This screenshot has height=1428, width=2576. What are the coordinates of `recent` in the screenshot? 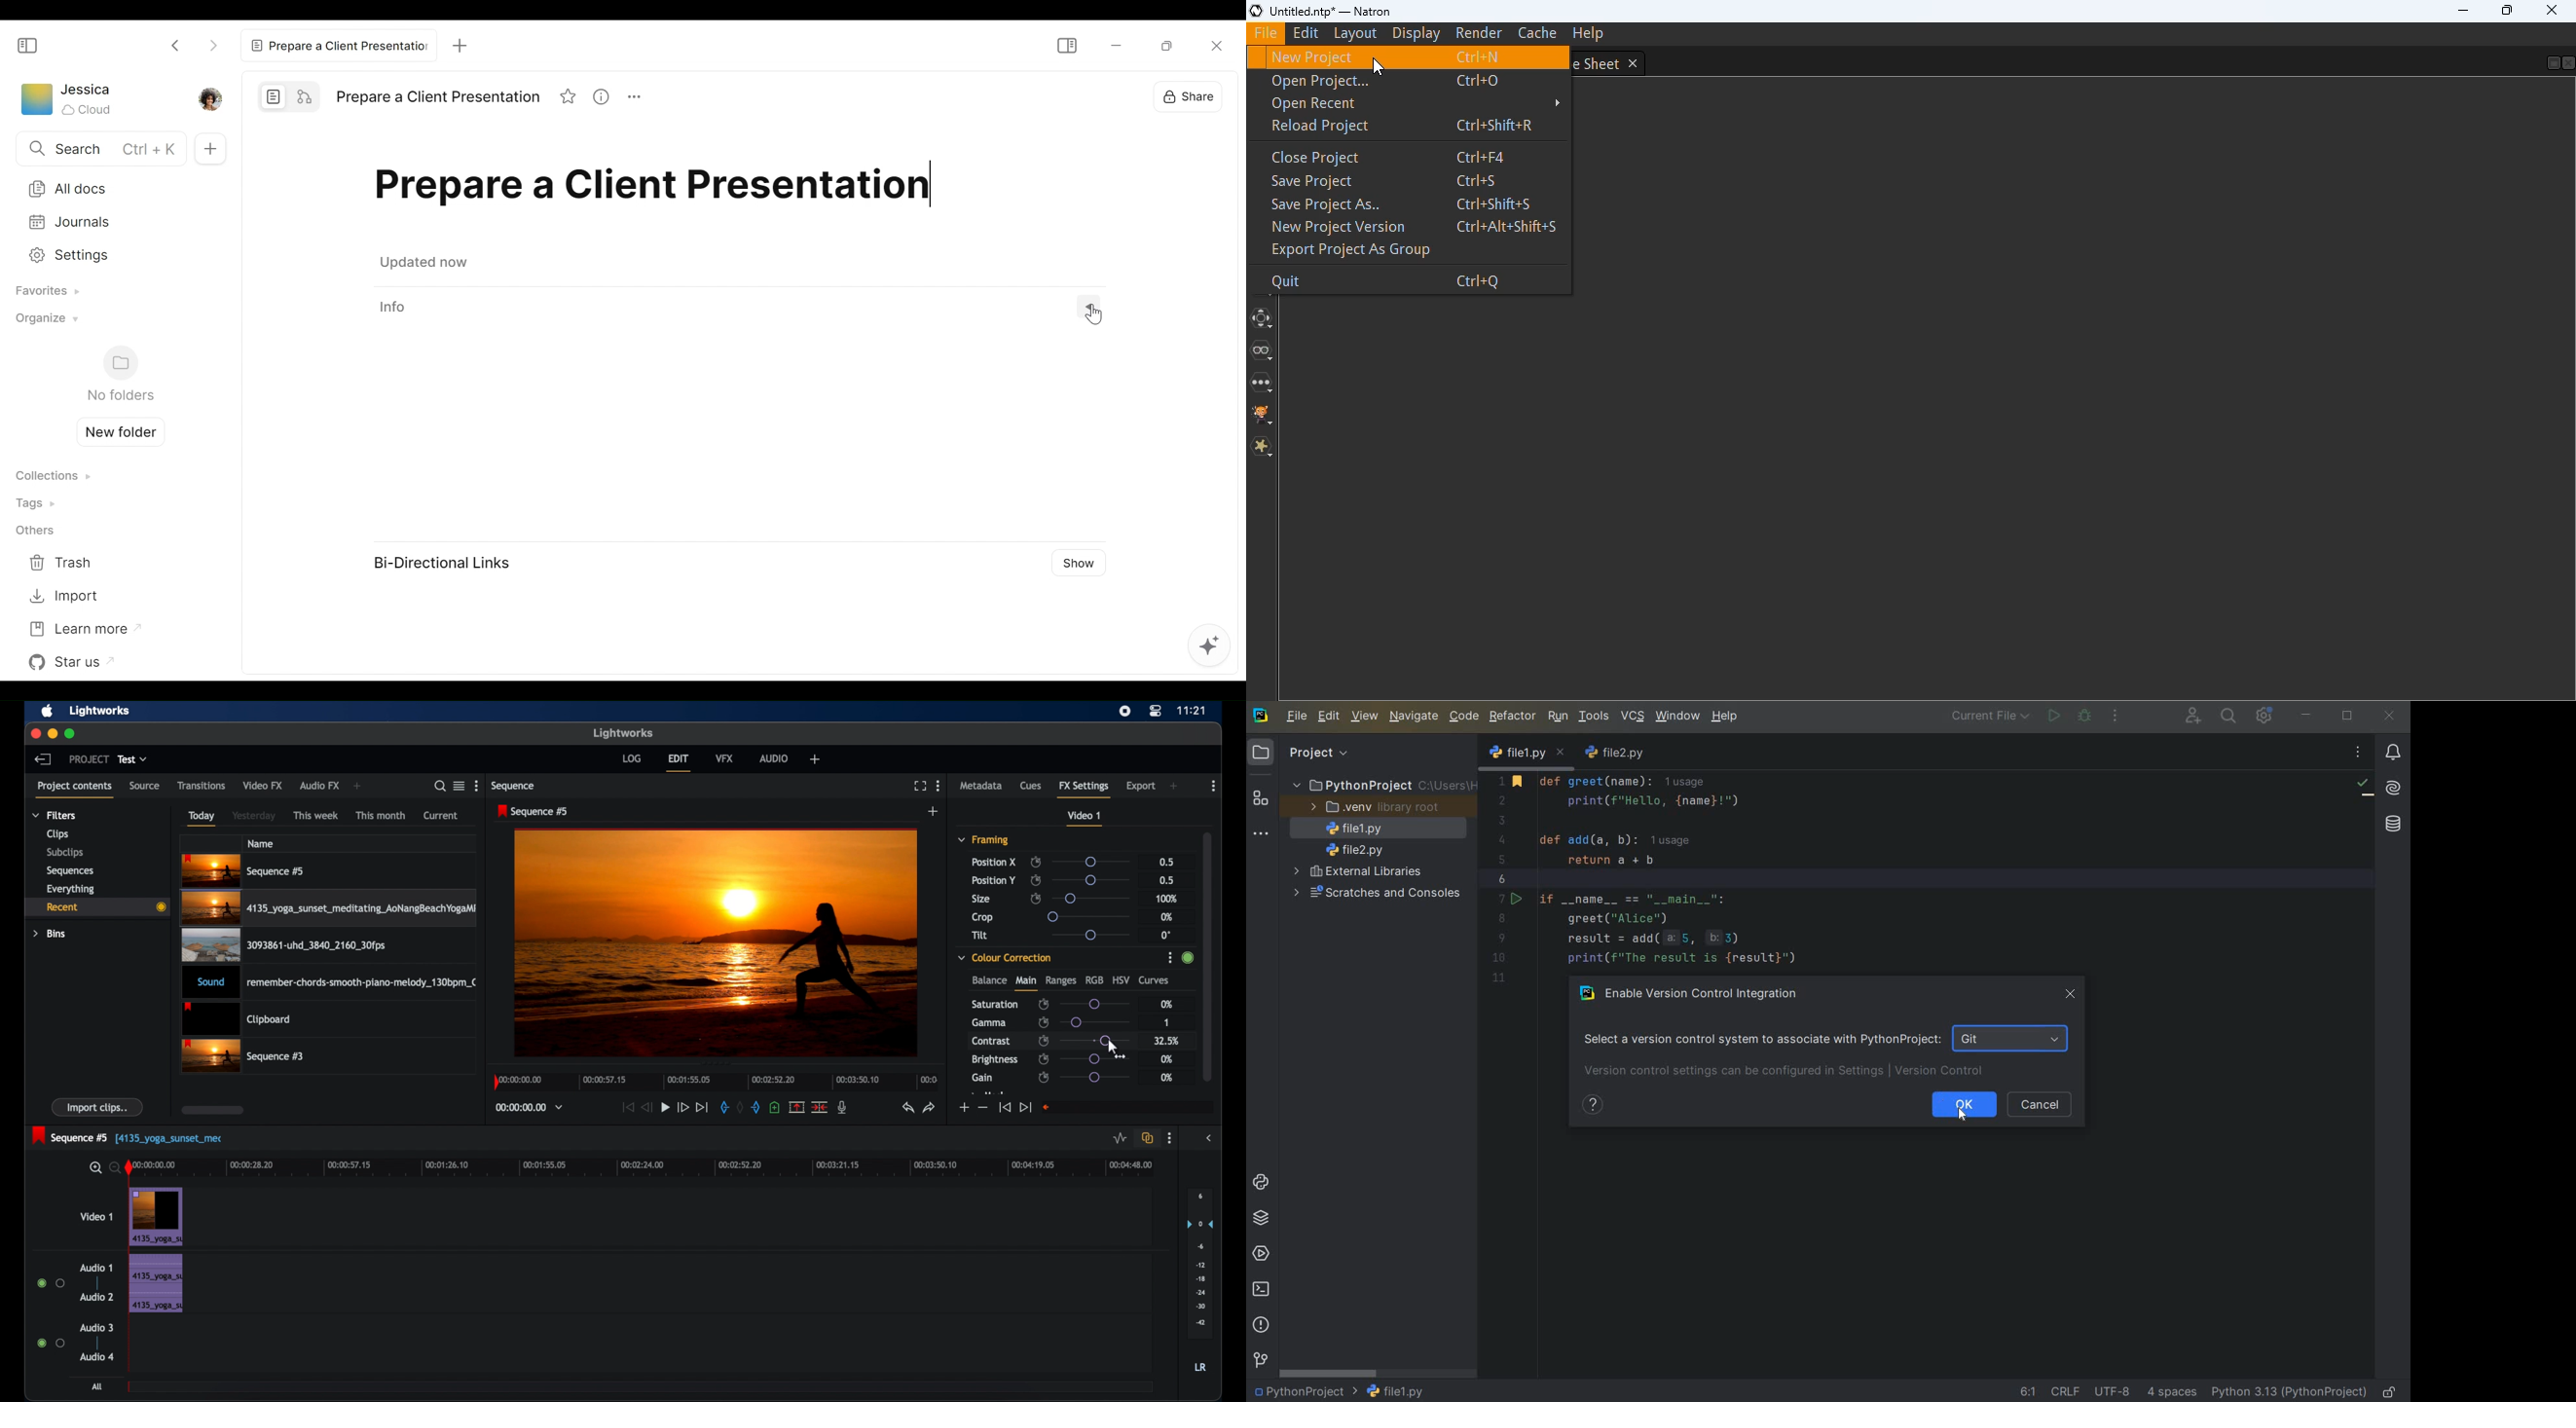 It's located at (96, 907).